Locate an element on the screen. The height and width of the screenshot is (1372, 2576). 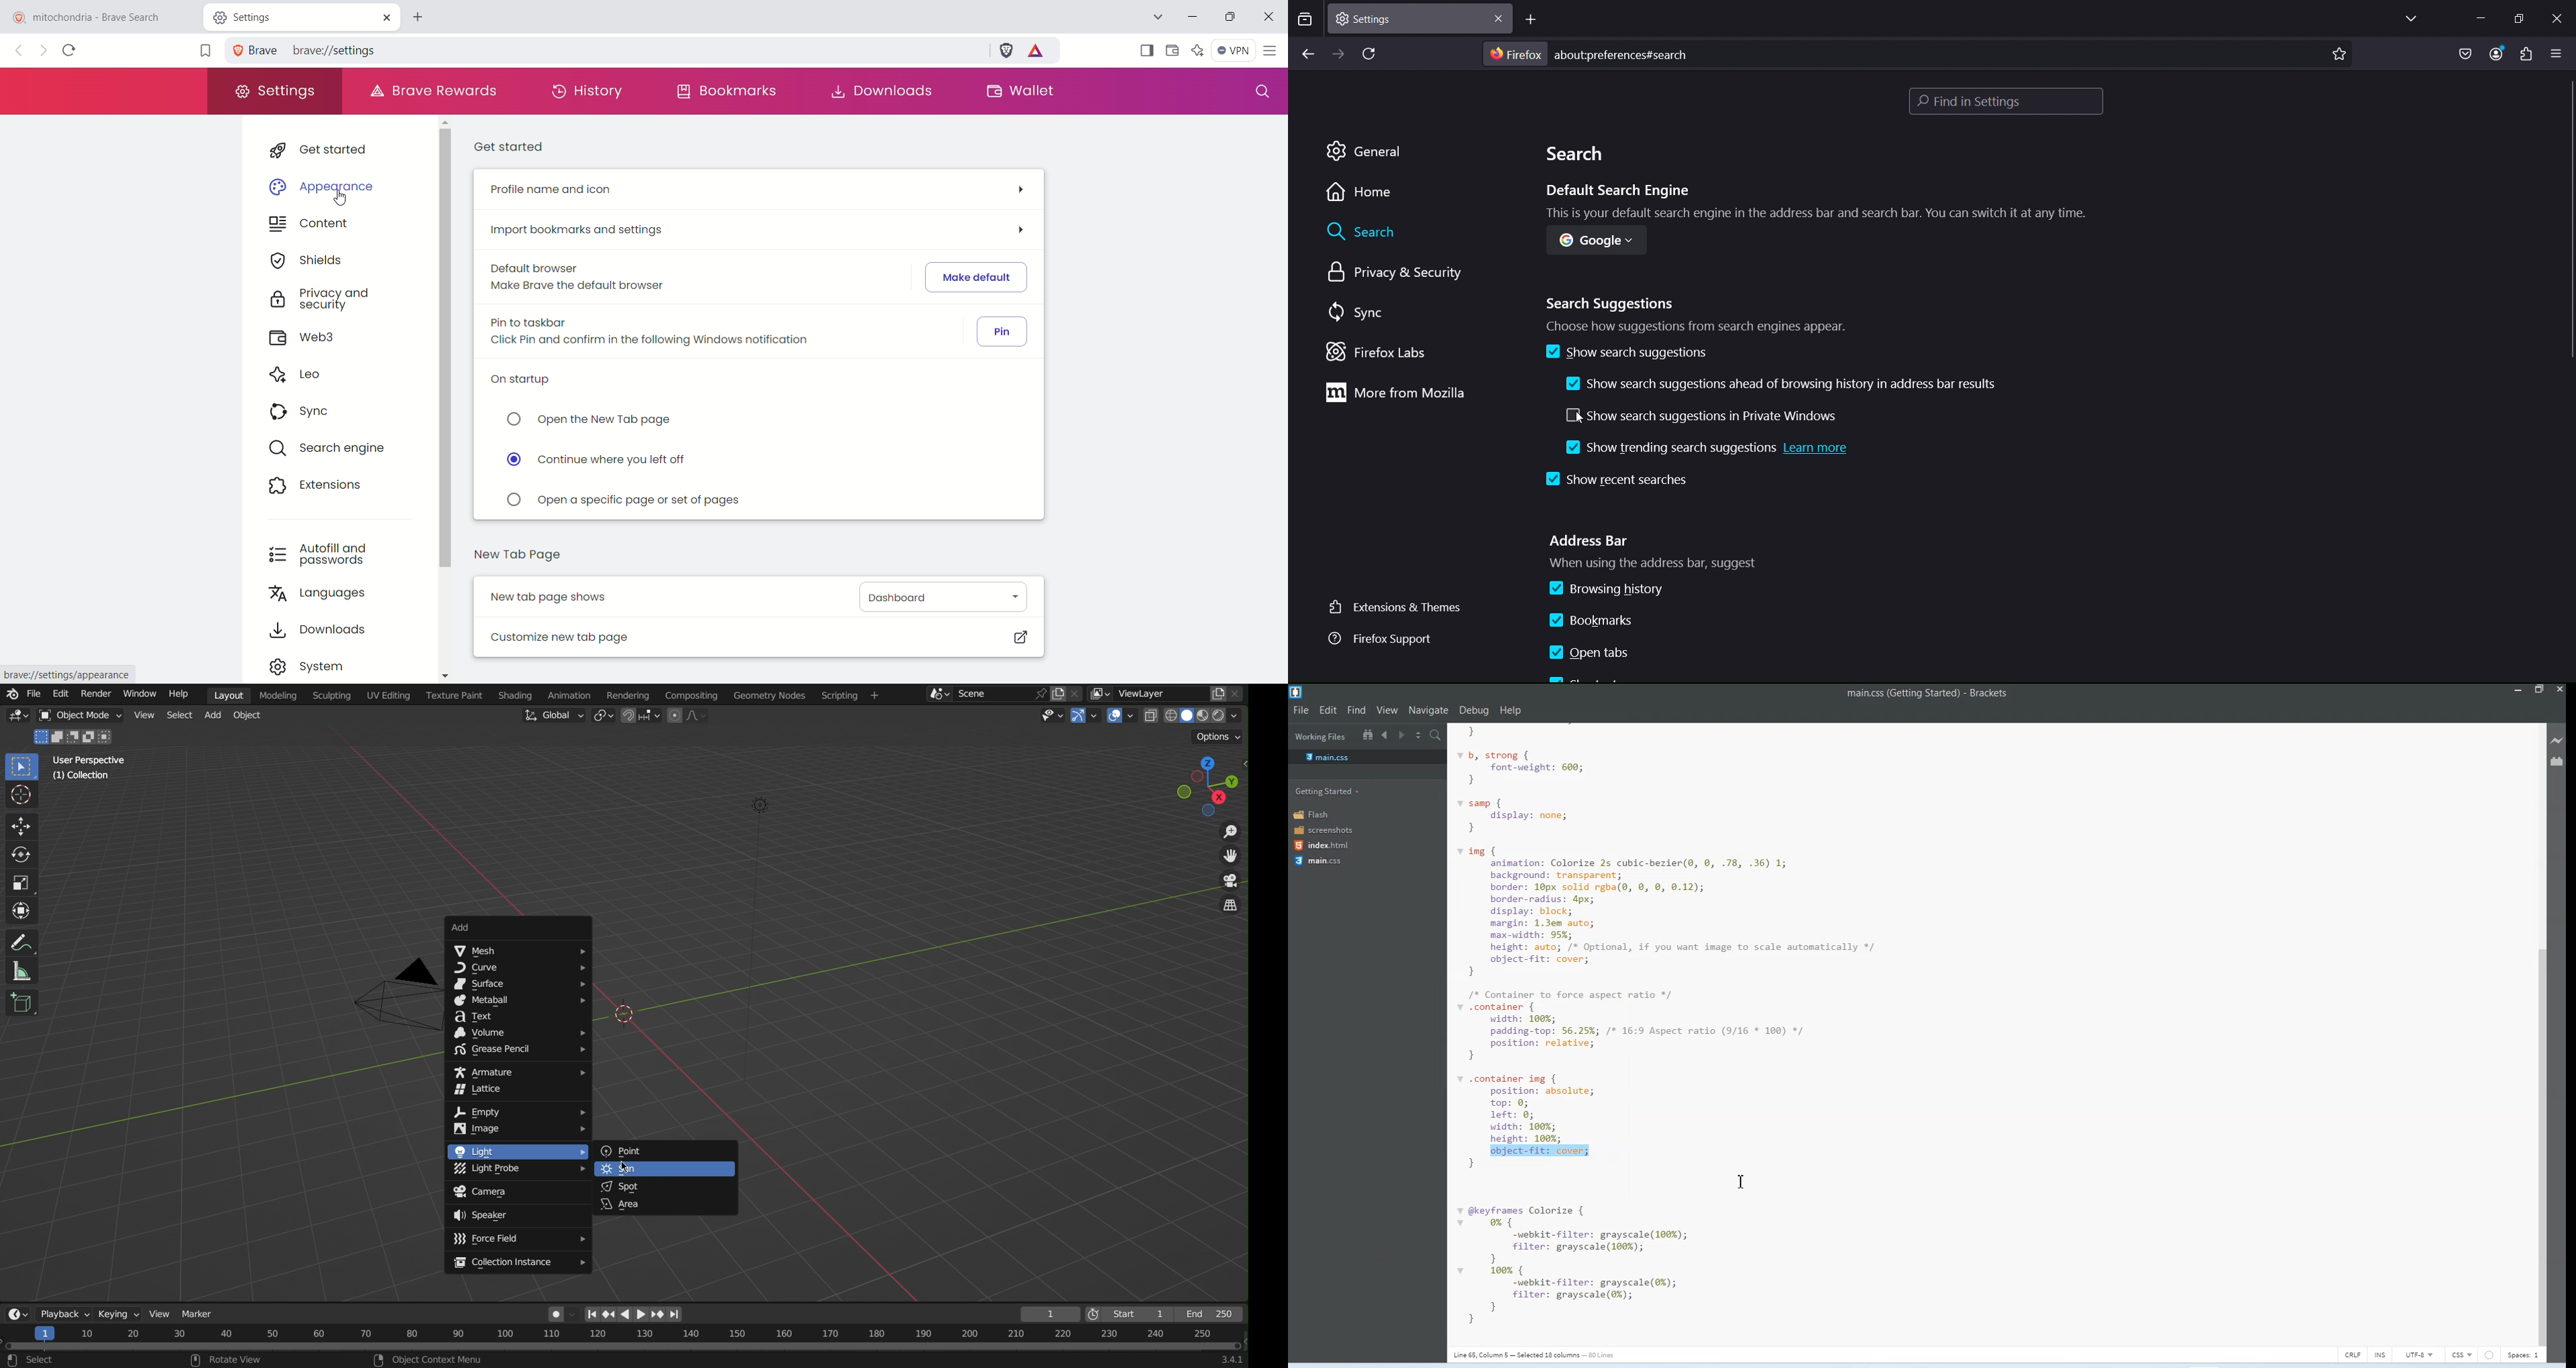
bookmark is located at coordinates (2339, 55).